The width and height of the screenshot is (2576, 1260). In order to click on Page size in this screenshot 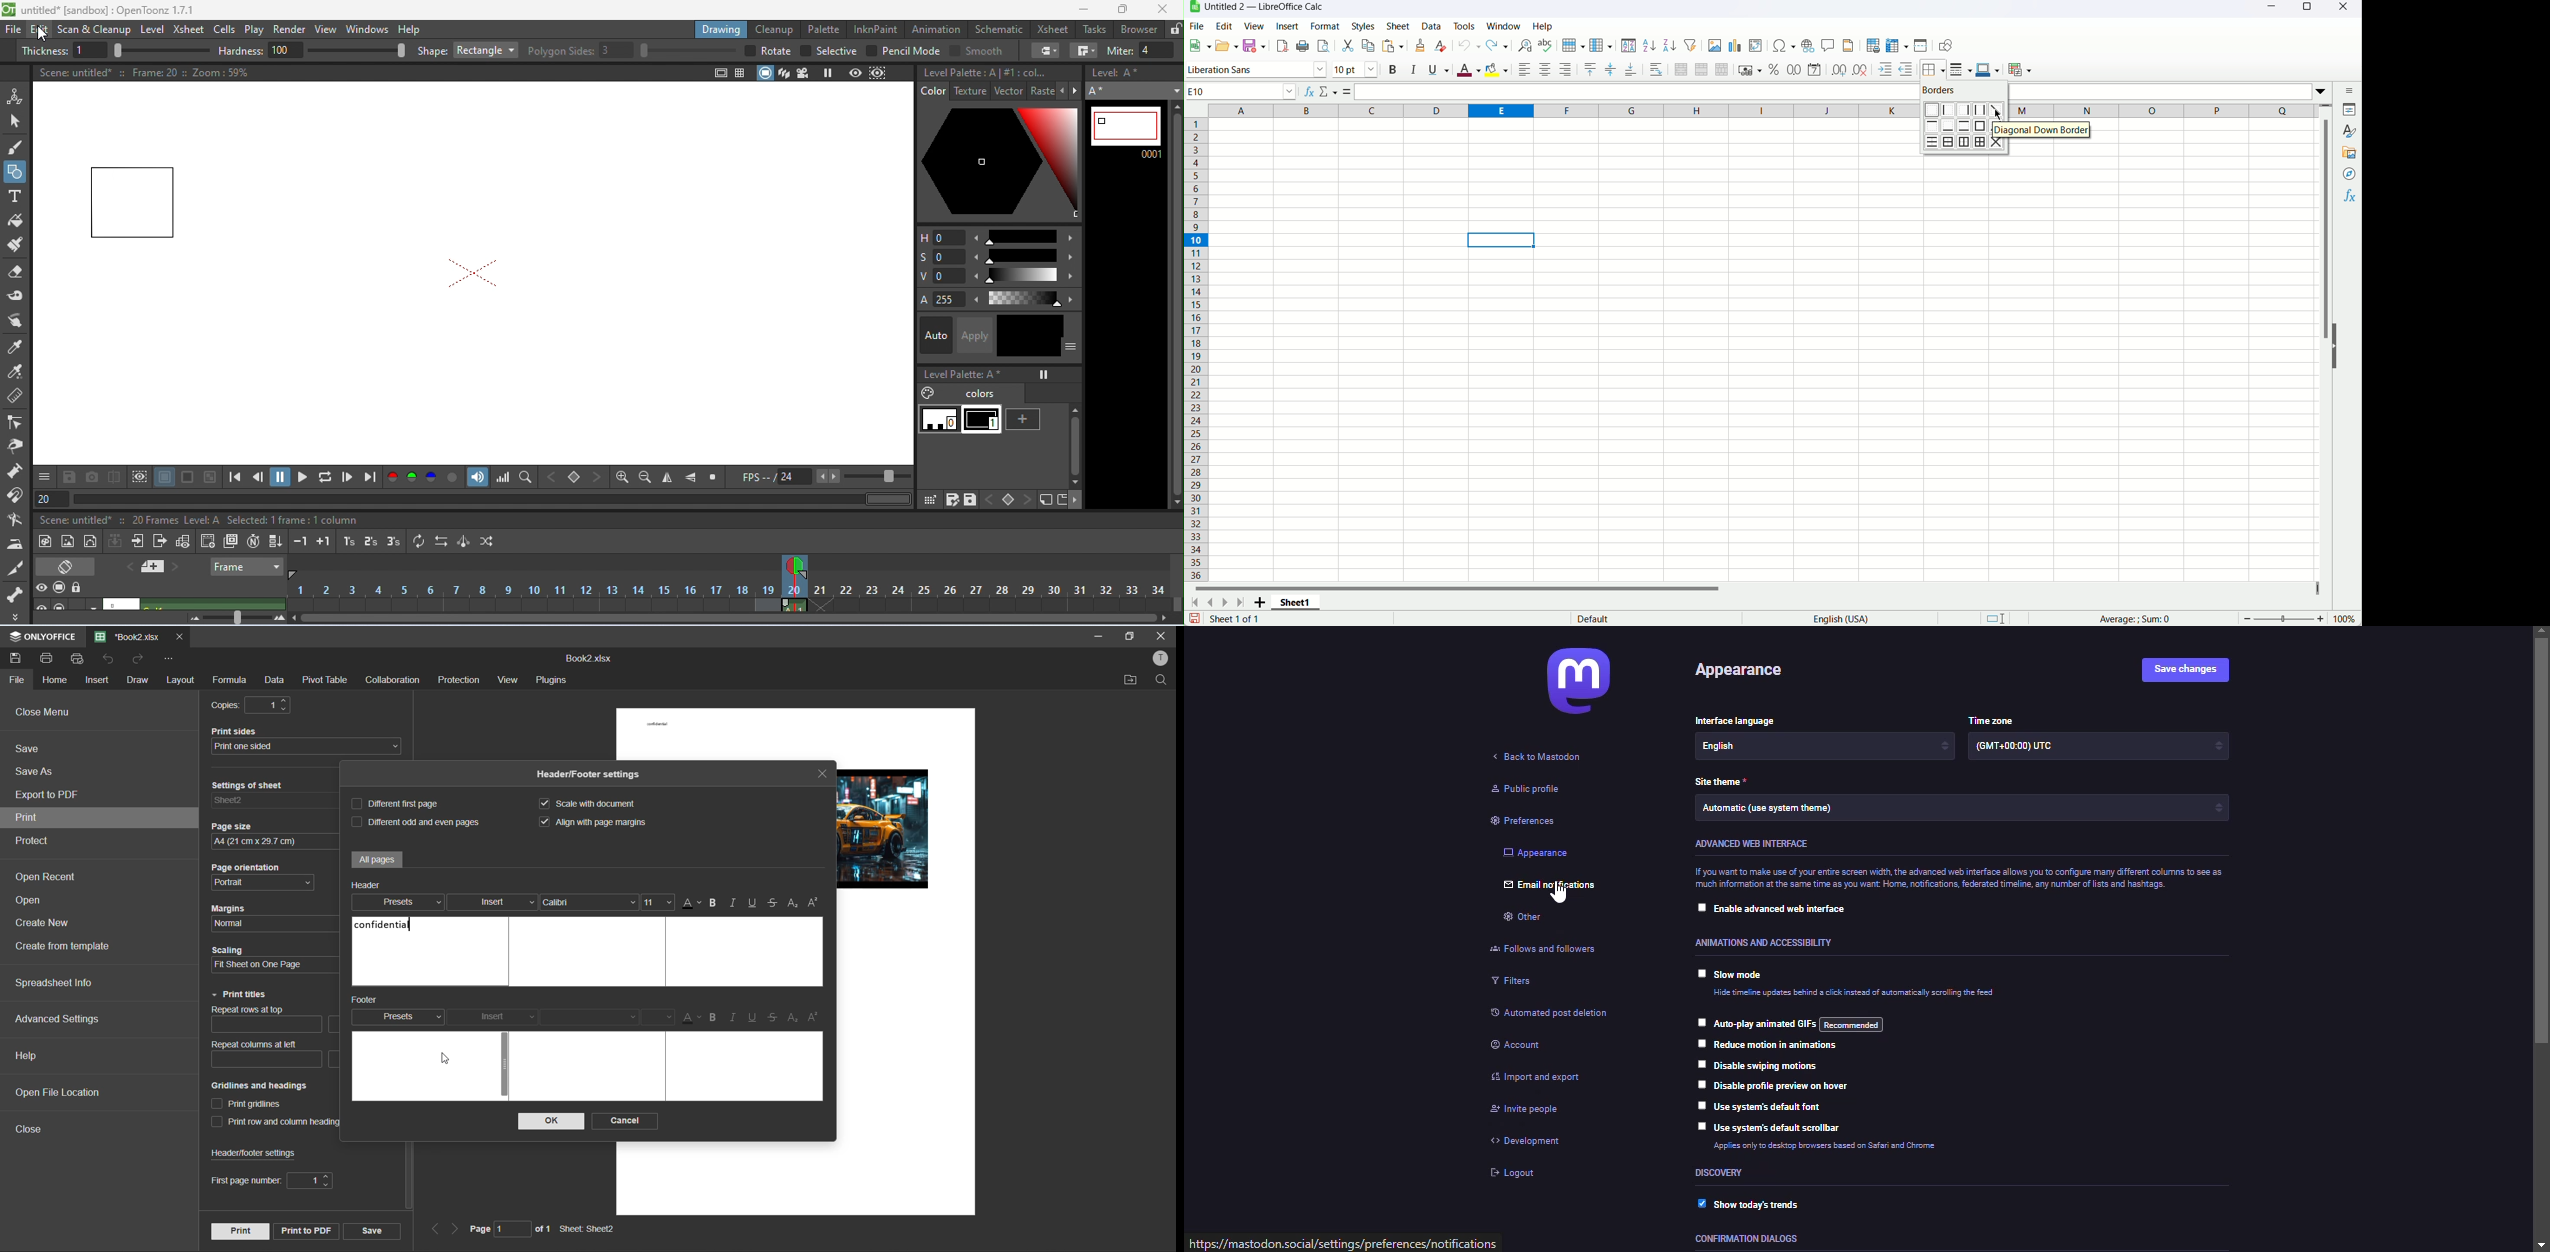, I will do `click(233, 826)`.